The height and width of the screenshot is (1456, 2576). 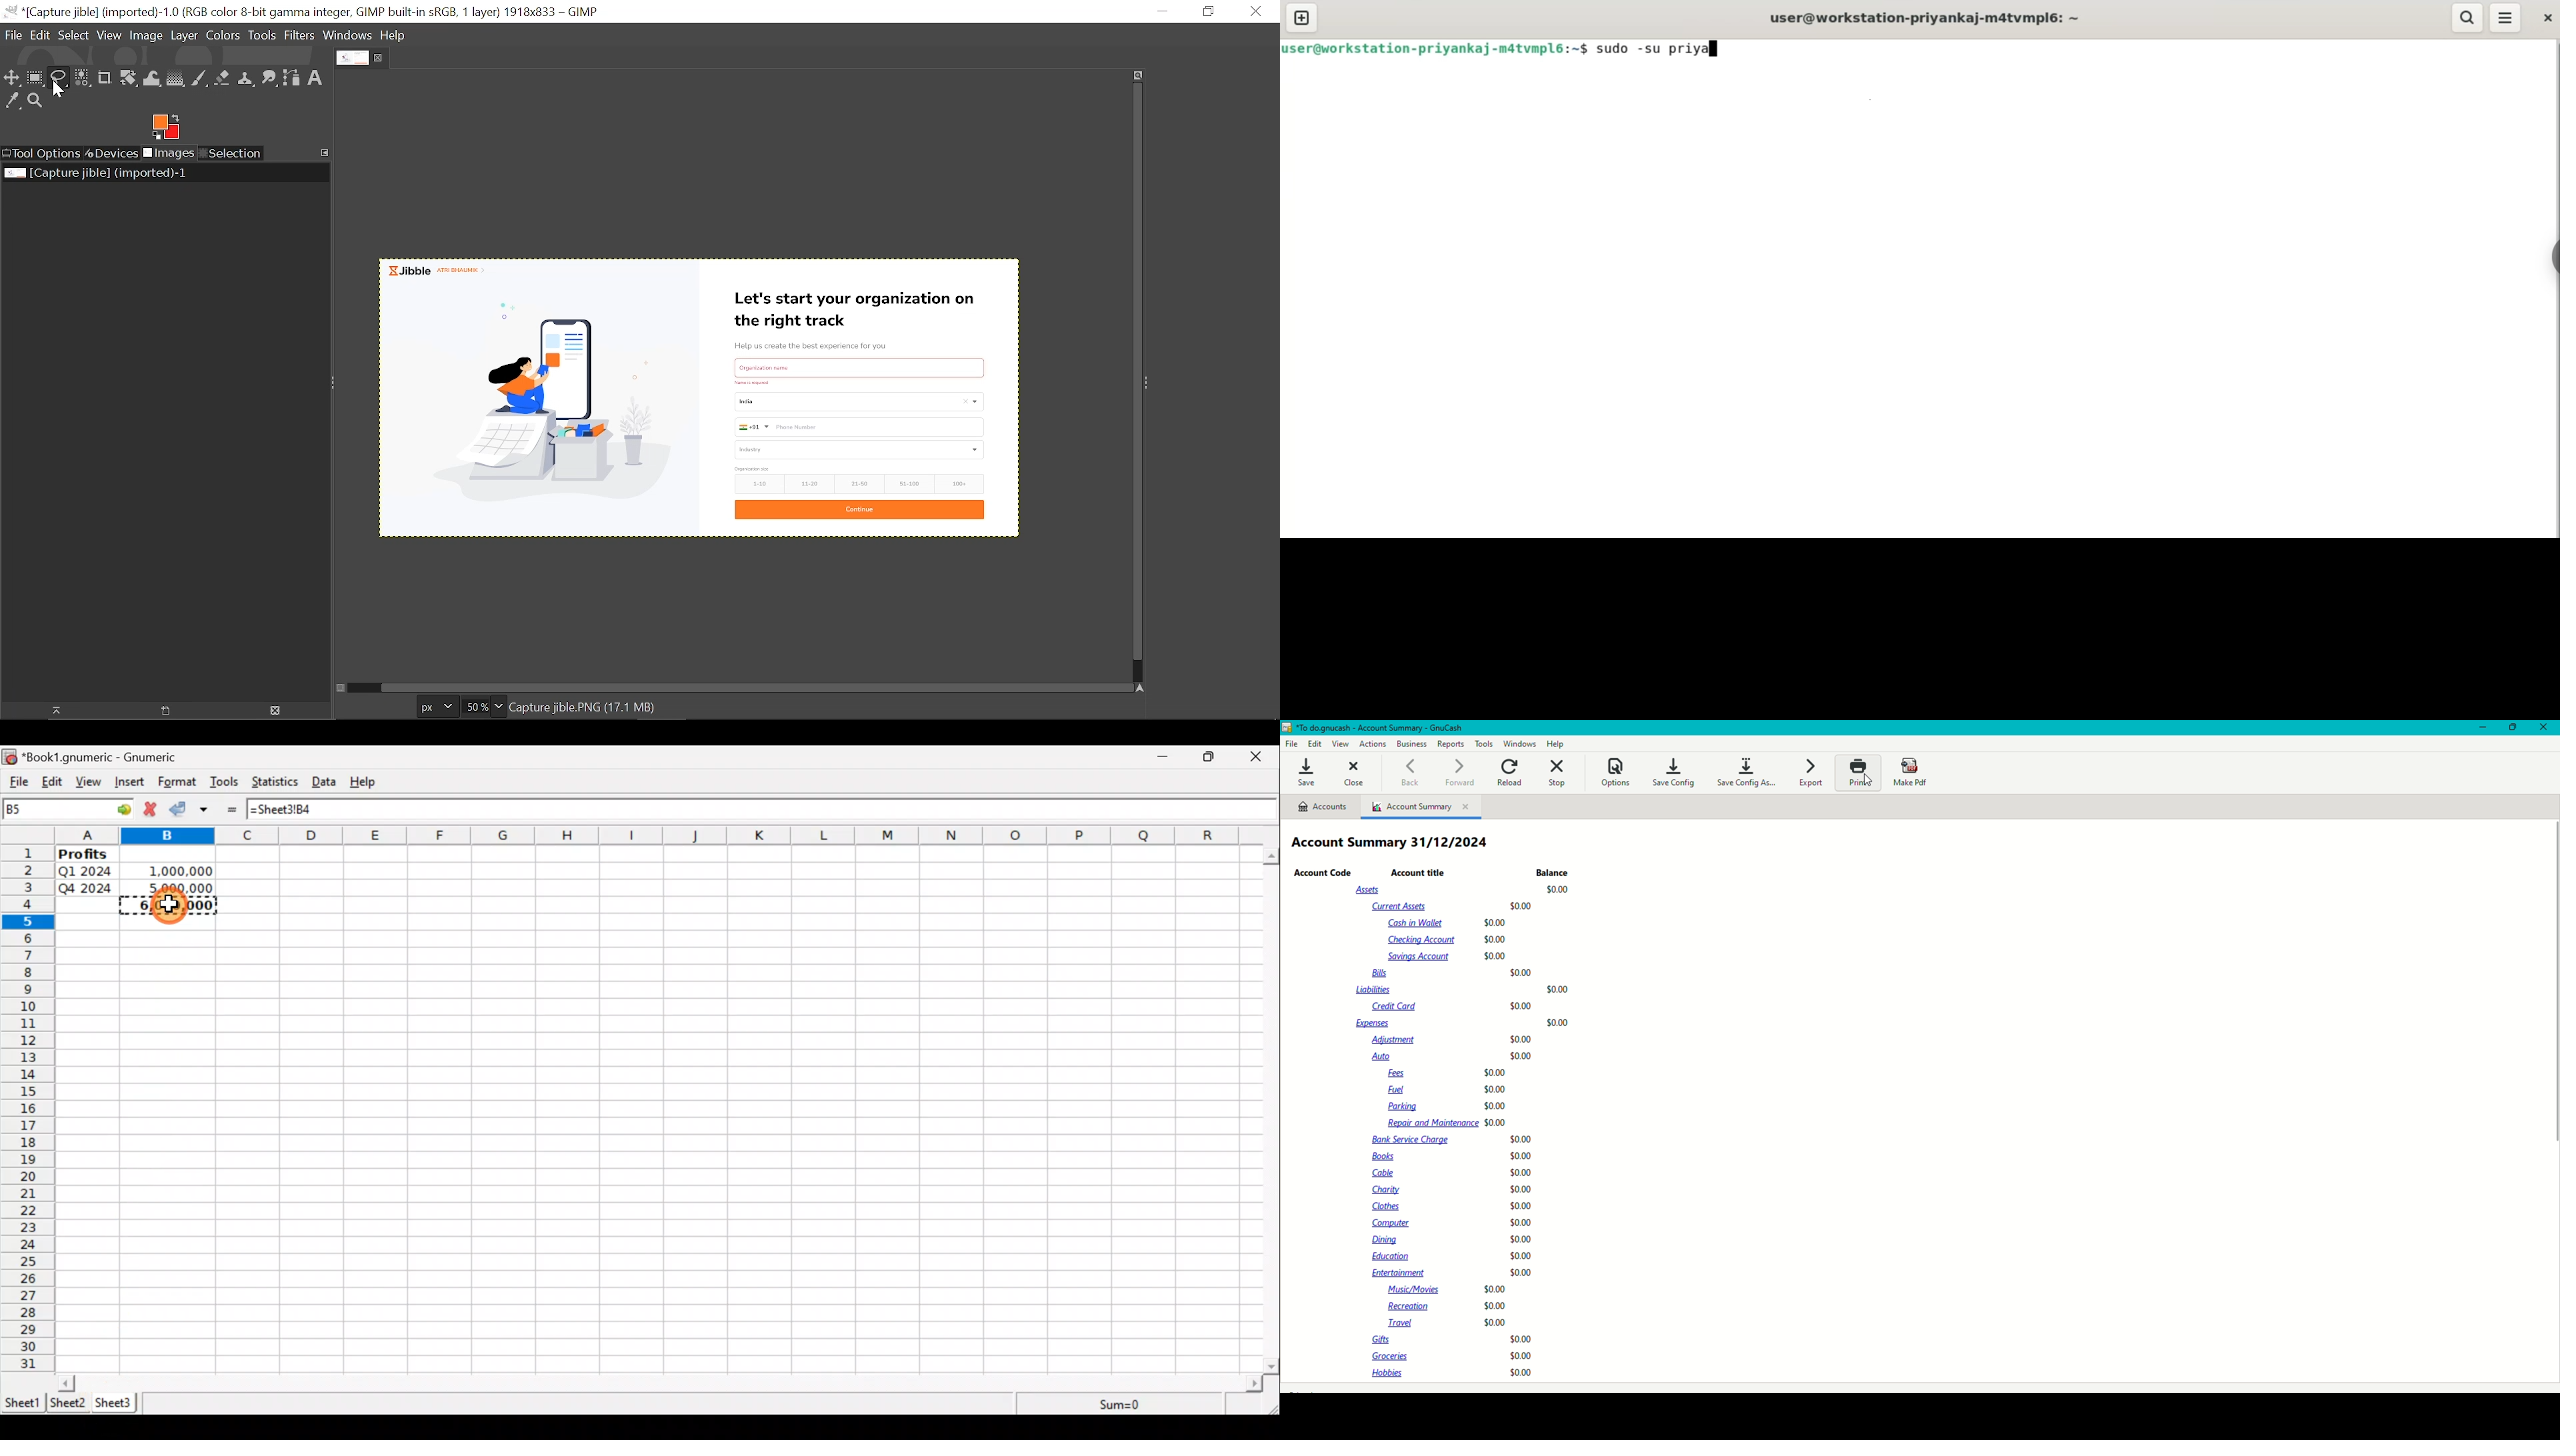 What do you see at coordinates (166, 127) in the screenshot?
I see `Foreground color` at bounding box center [166, 127].